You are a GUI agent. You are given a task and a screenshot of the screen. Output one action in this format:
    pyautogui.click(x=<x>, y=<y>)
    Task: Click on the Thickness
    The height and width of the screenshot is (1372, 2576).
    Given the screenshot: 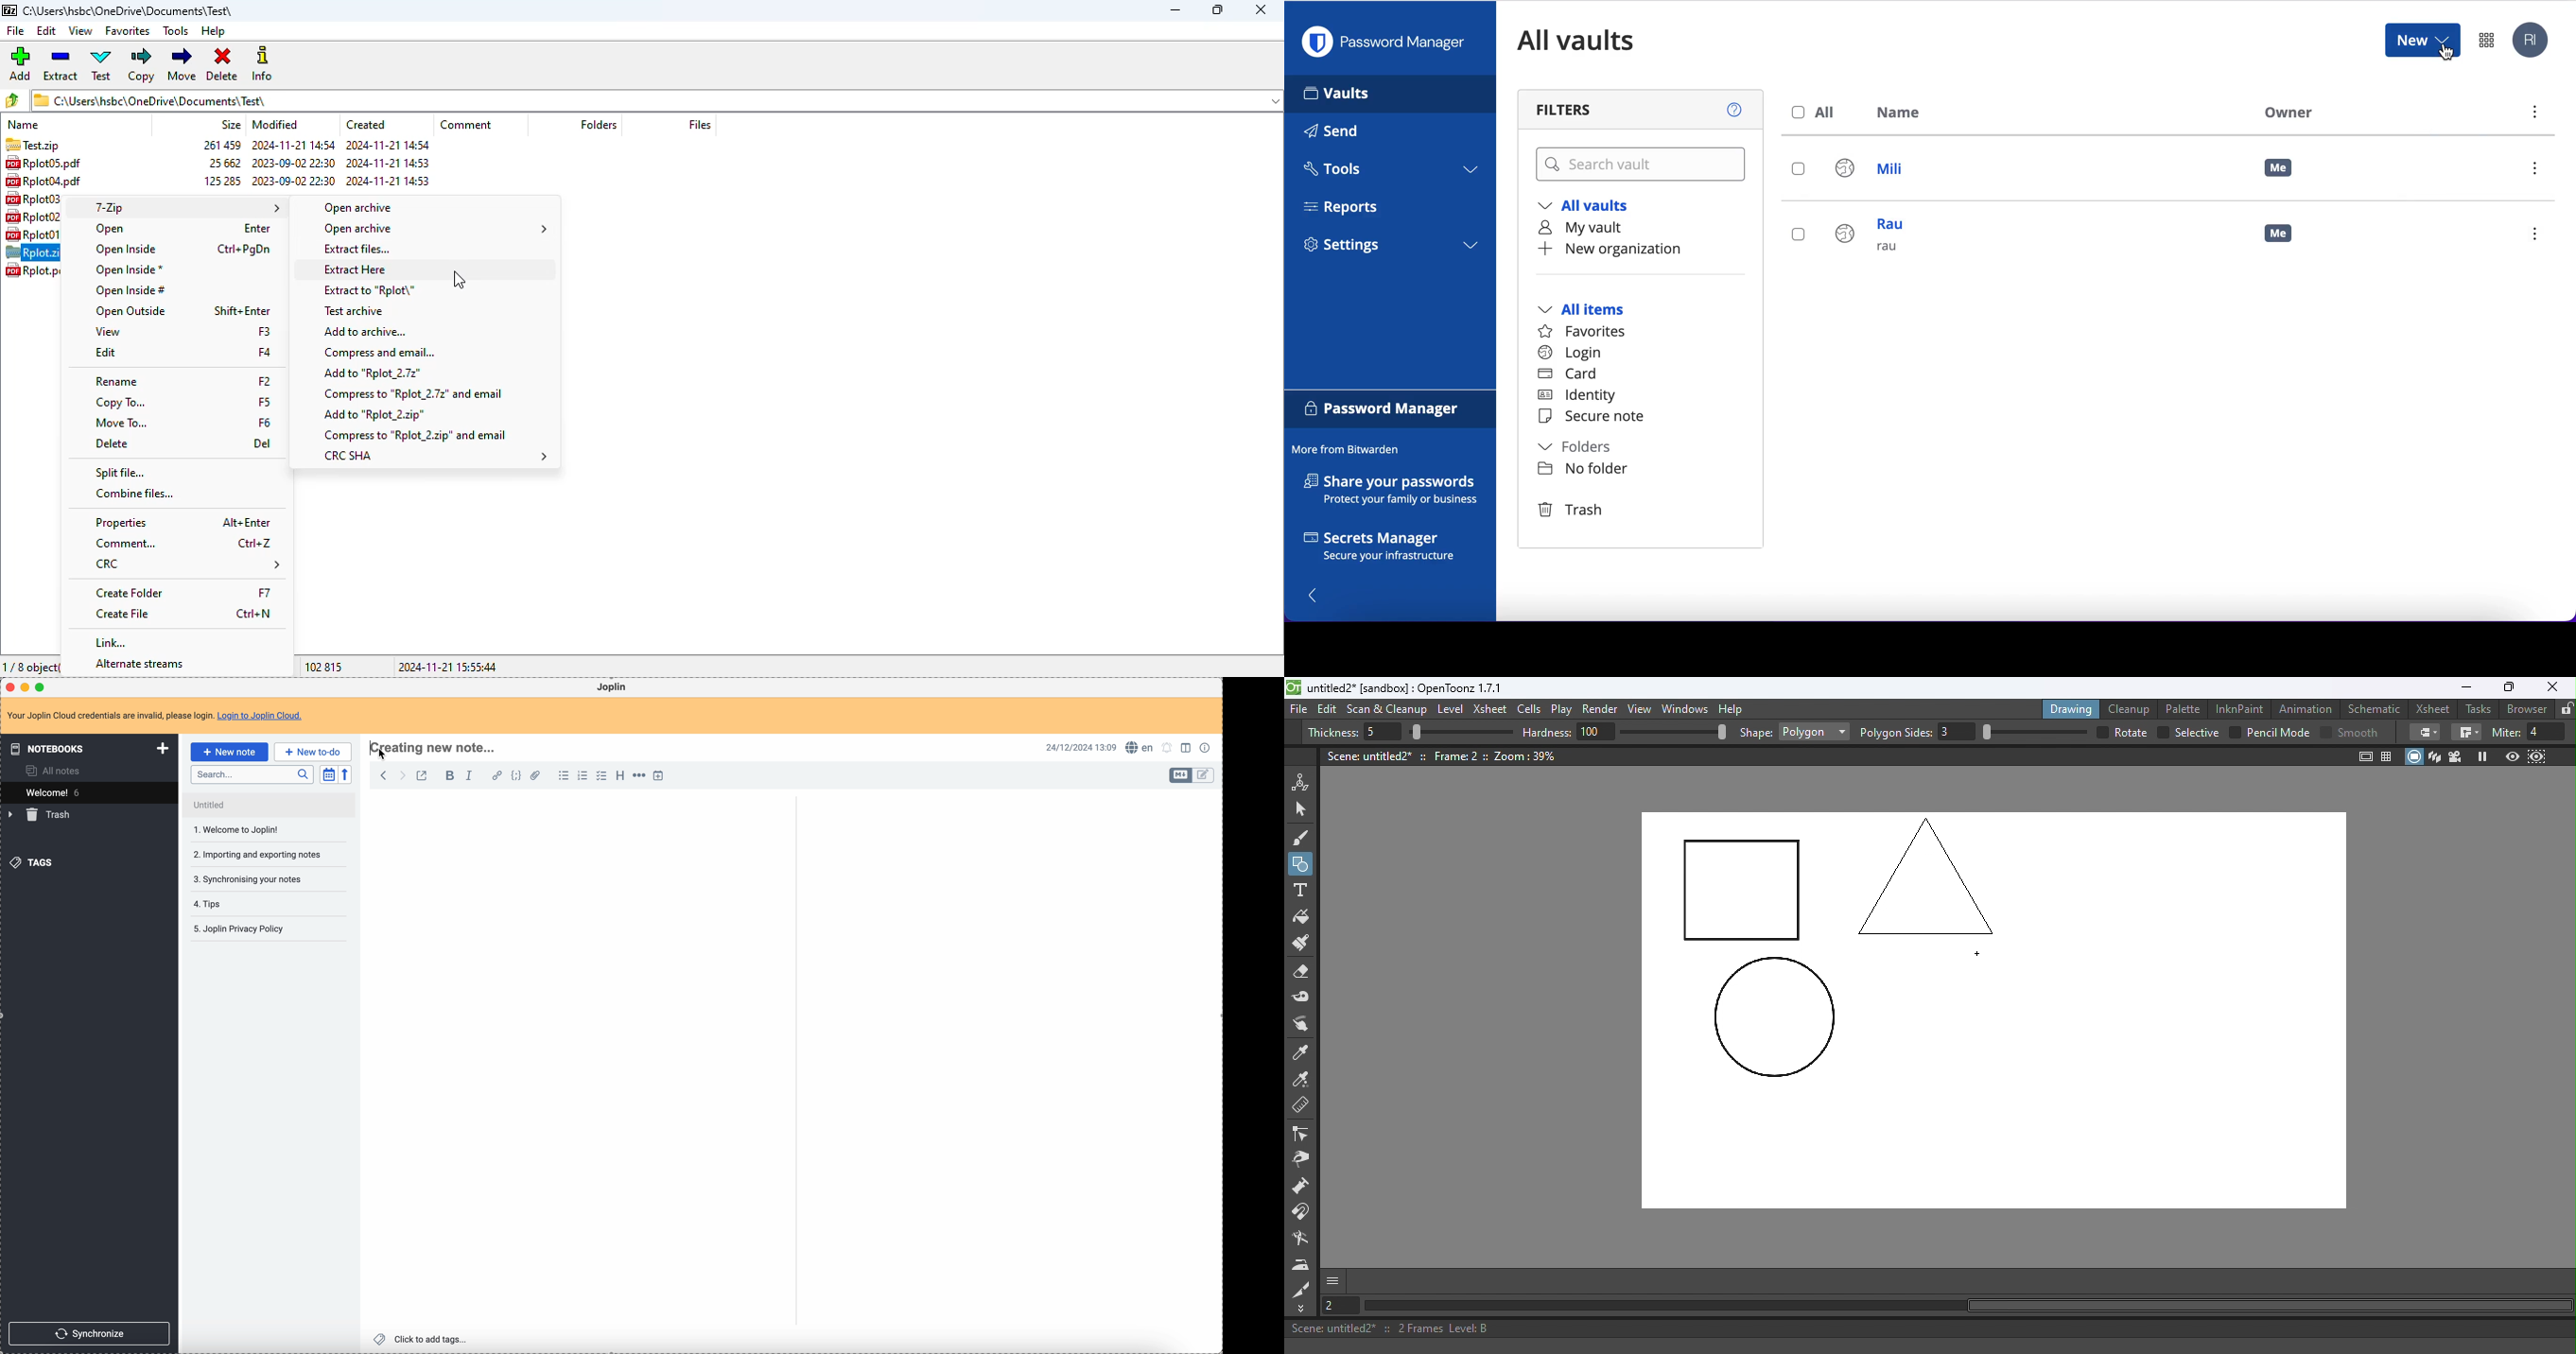 What is the action you would take?
    pyautogui.click(x=1332, y=733)
    